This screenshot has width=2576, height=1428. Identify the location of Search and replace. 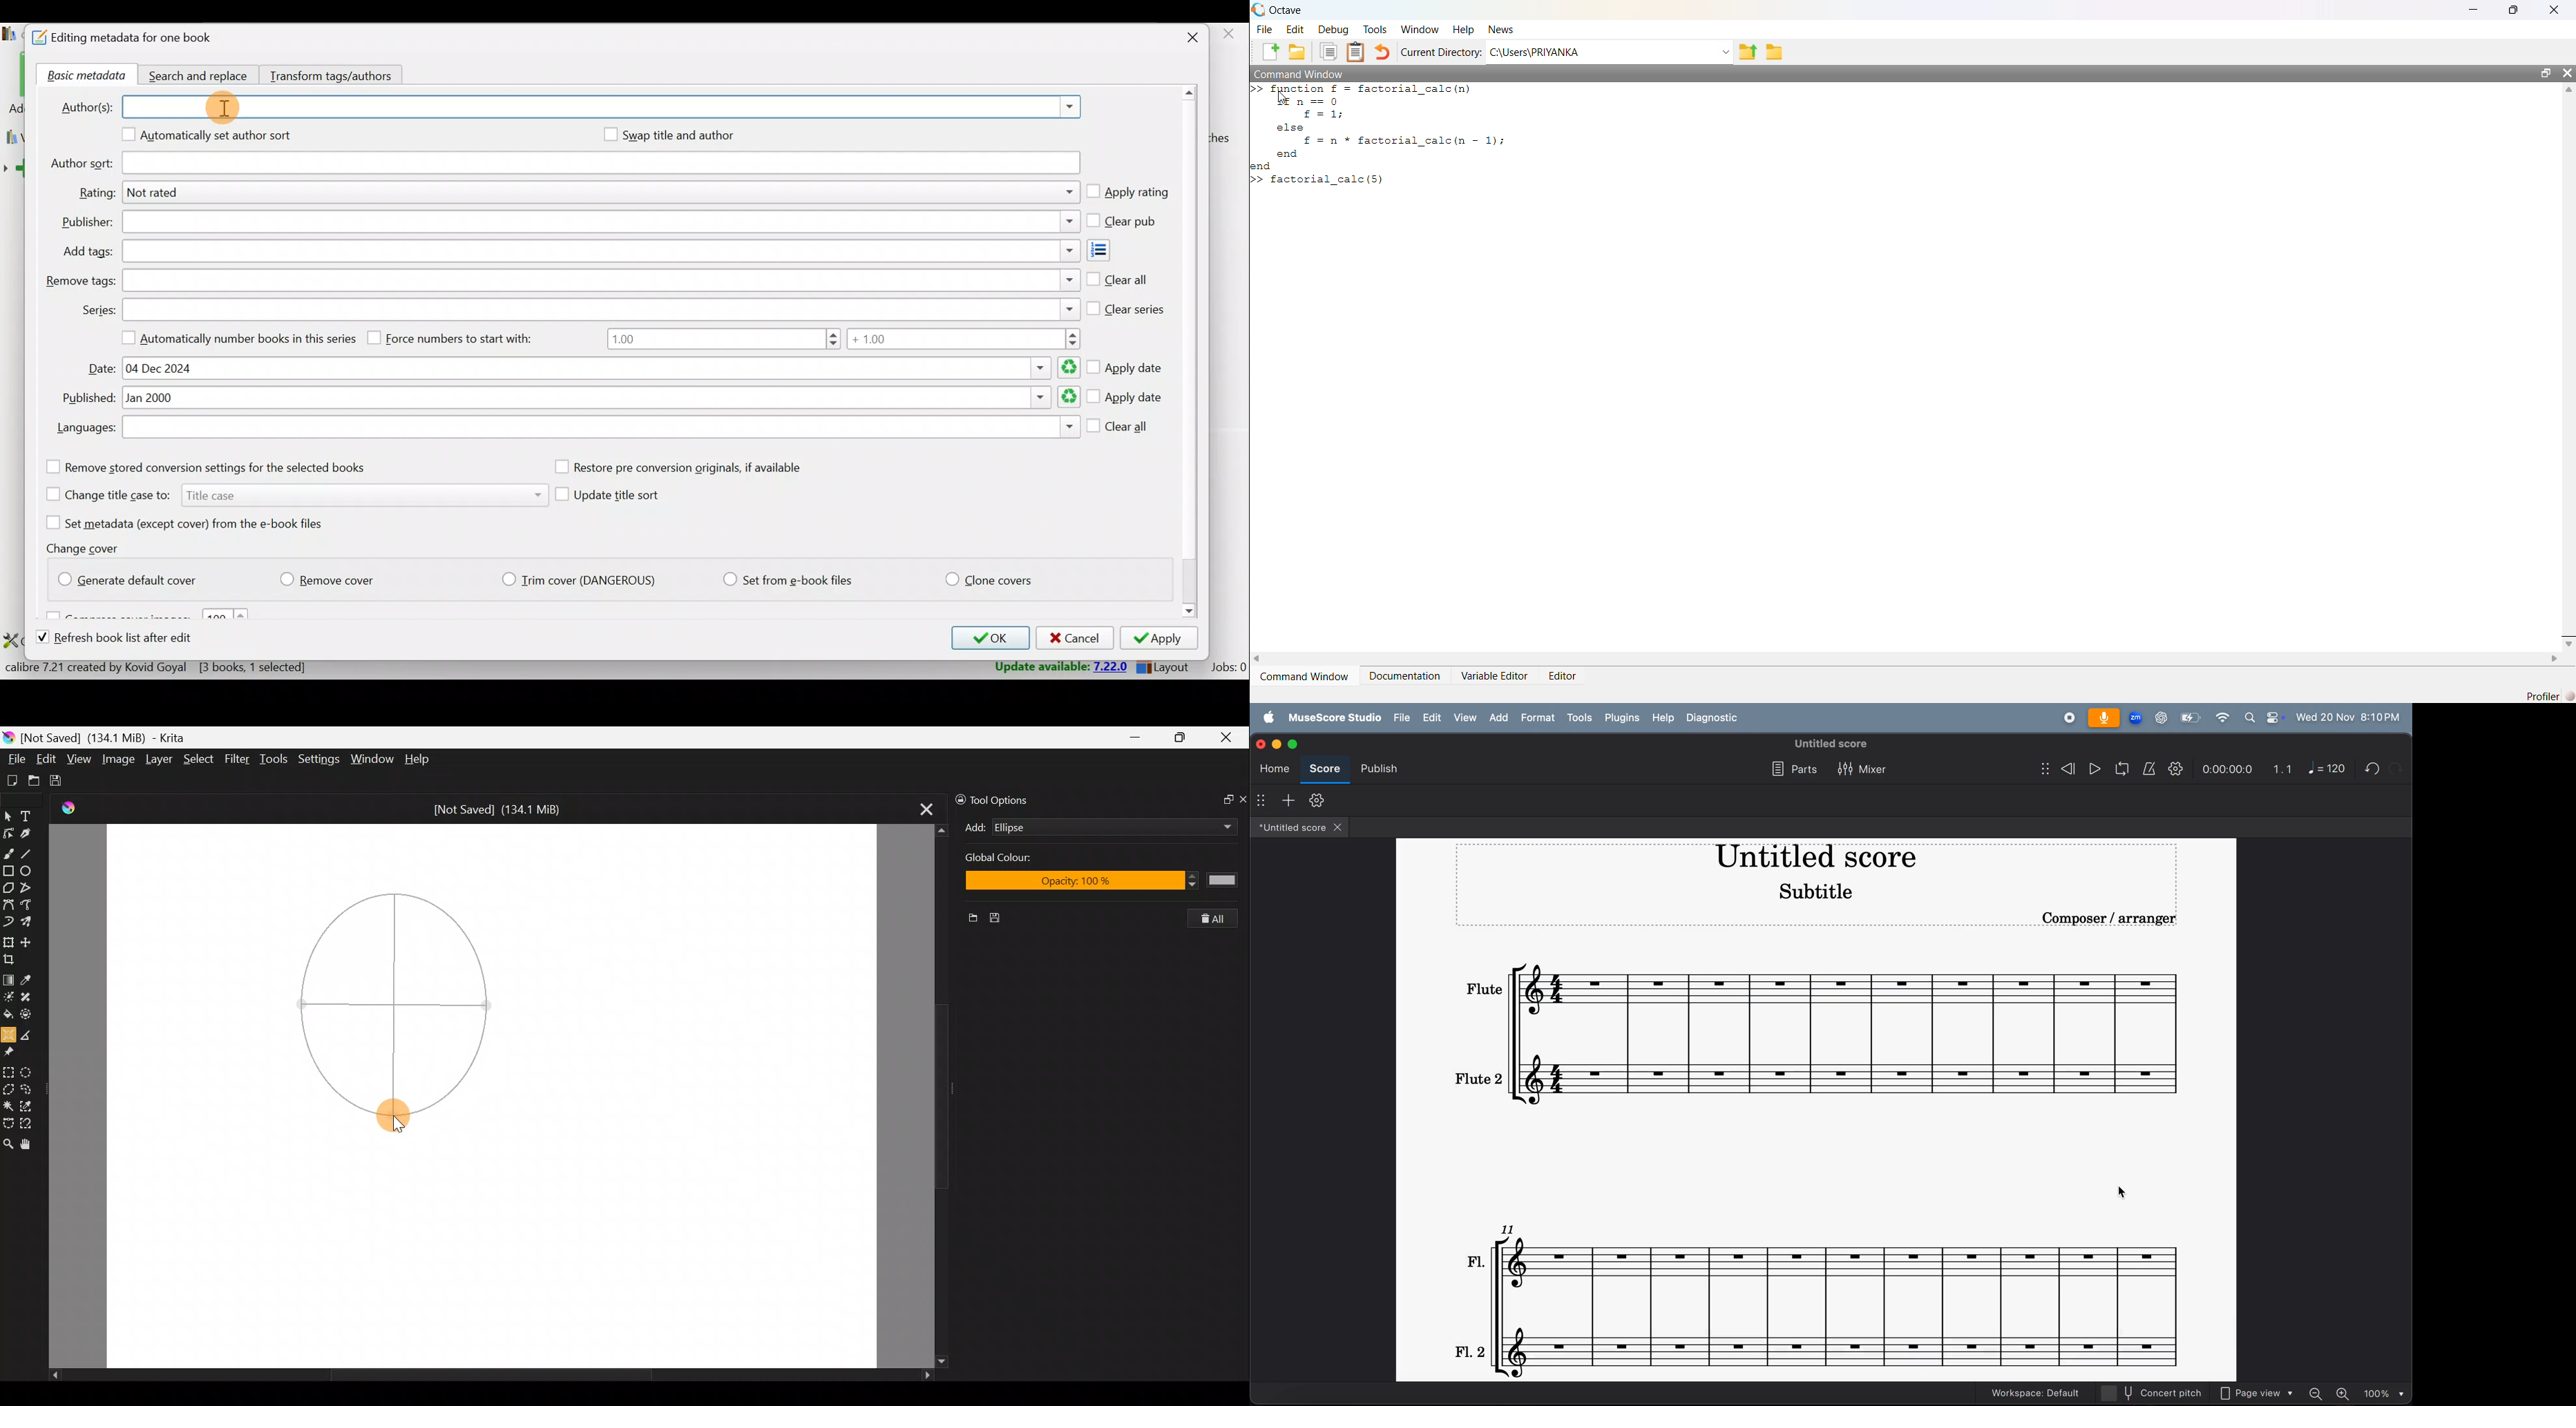
(200, 74).